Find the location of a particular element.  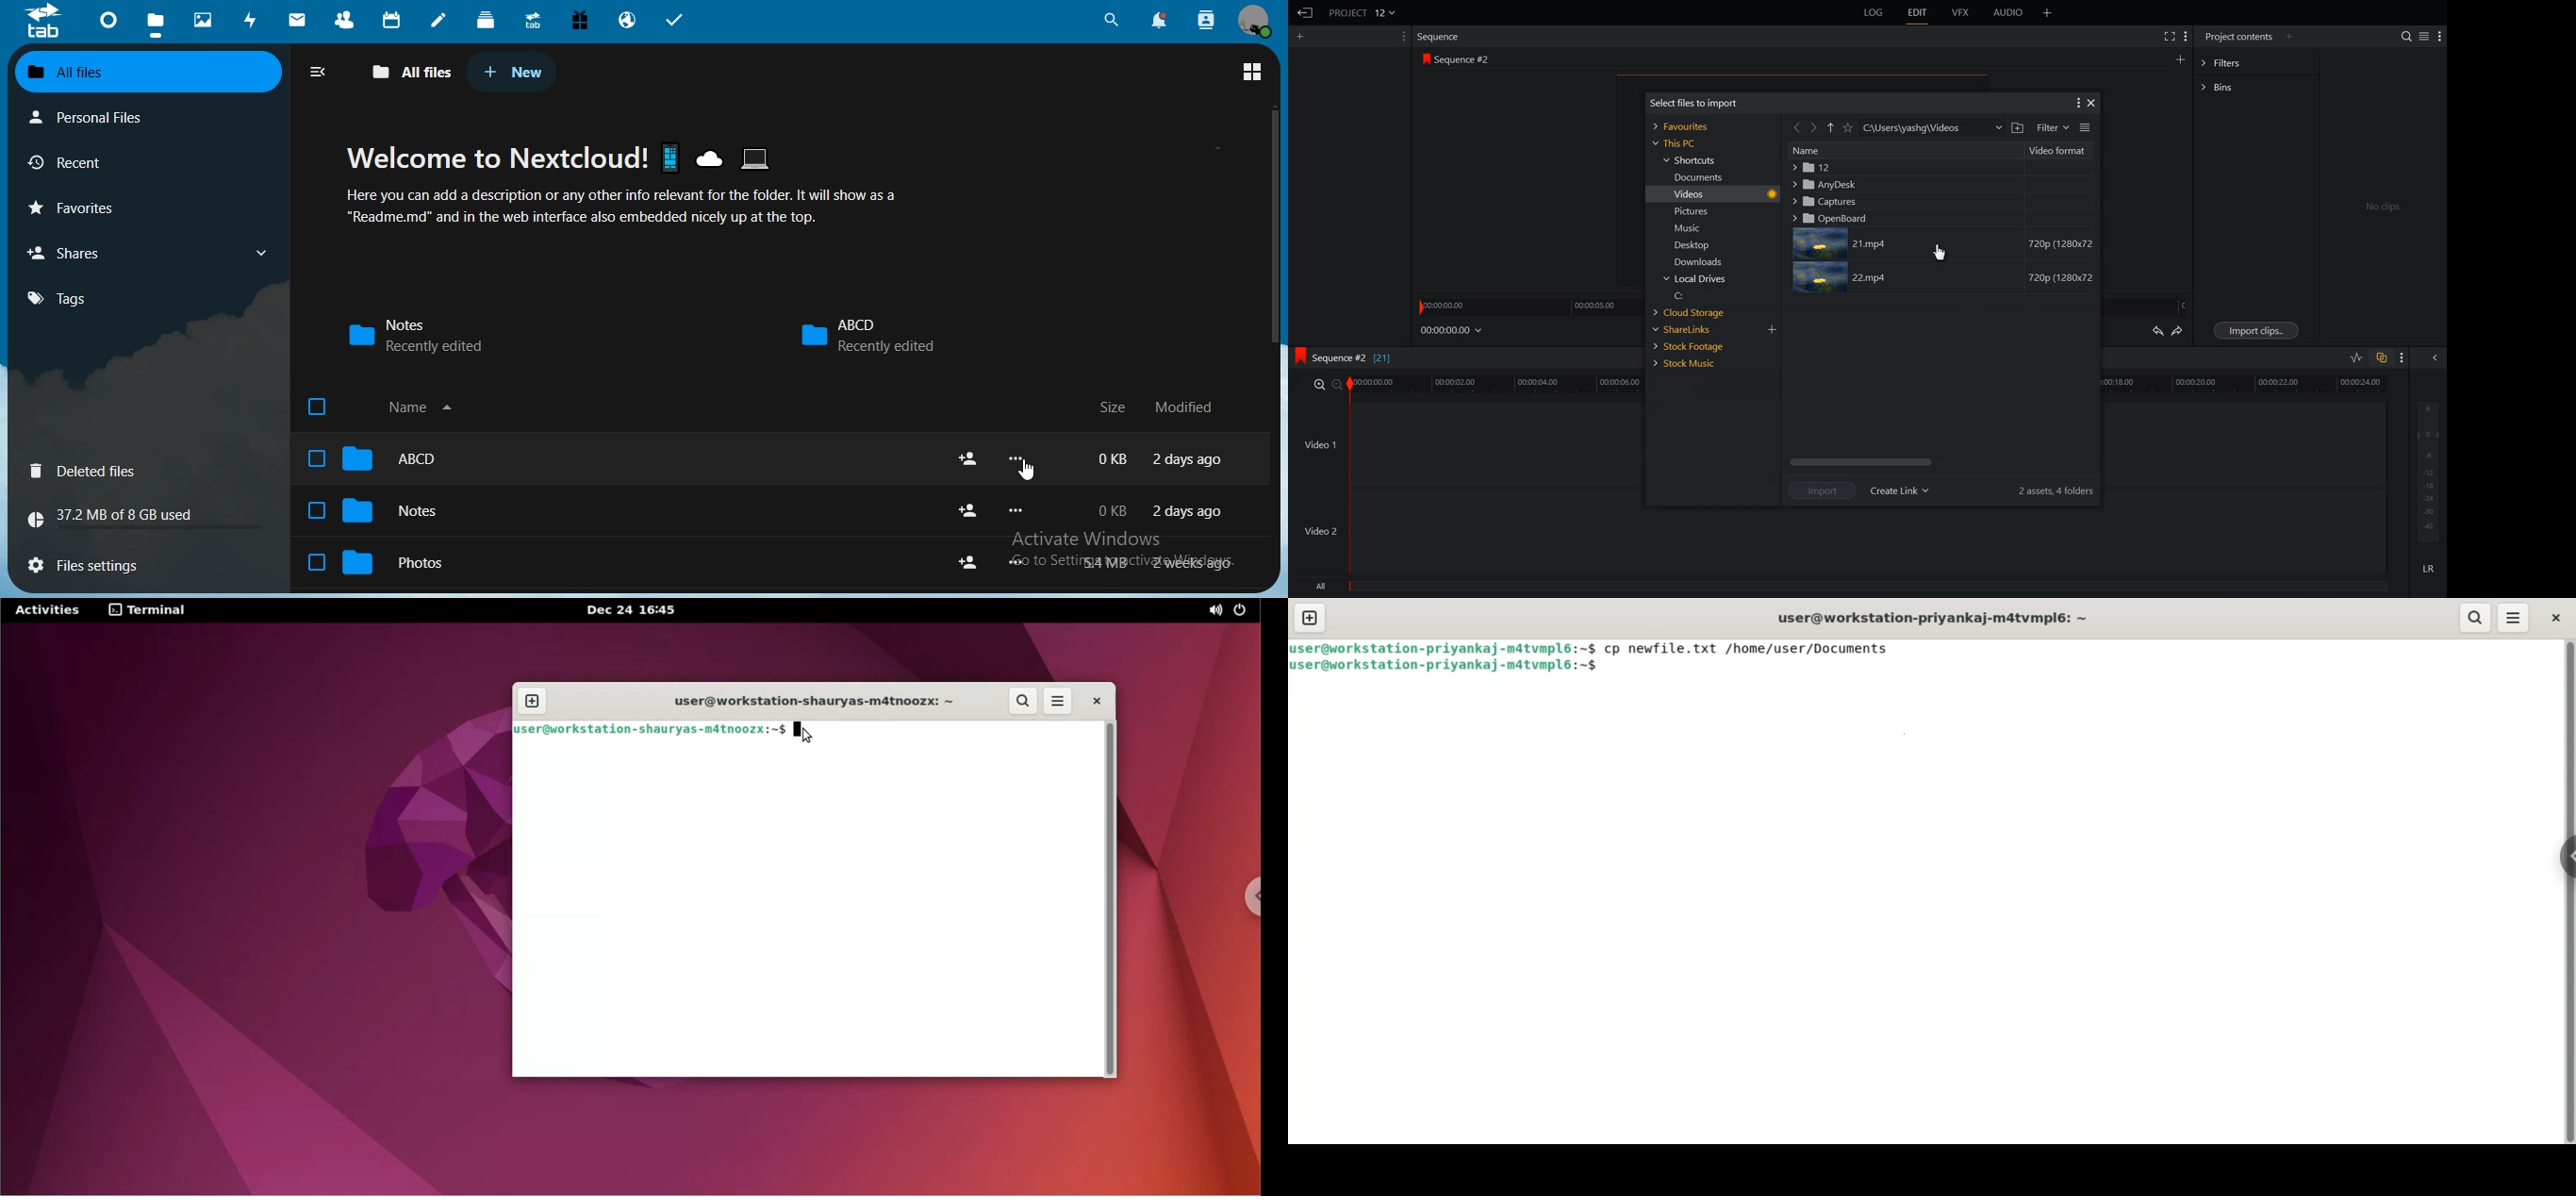

LR is located at coordinates (2429, 568).